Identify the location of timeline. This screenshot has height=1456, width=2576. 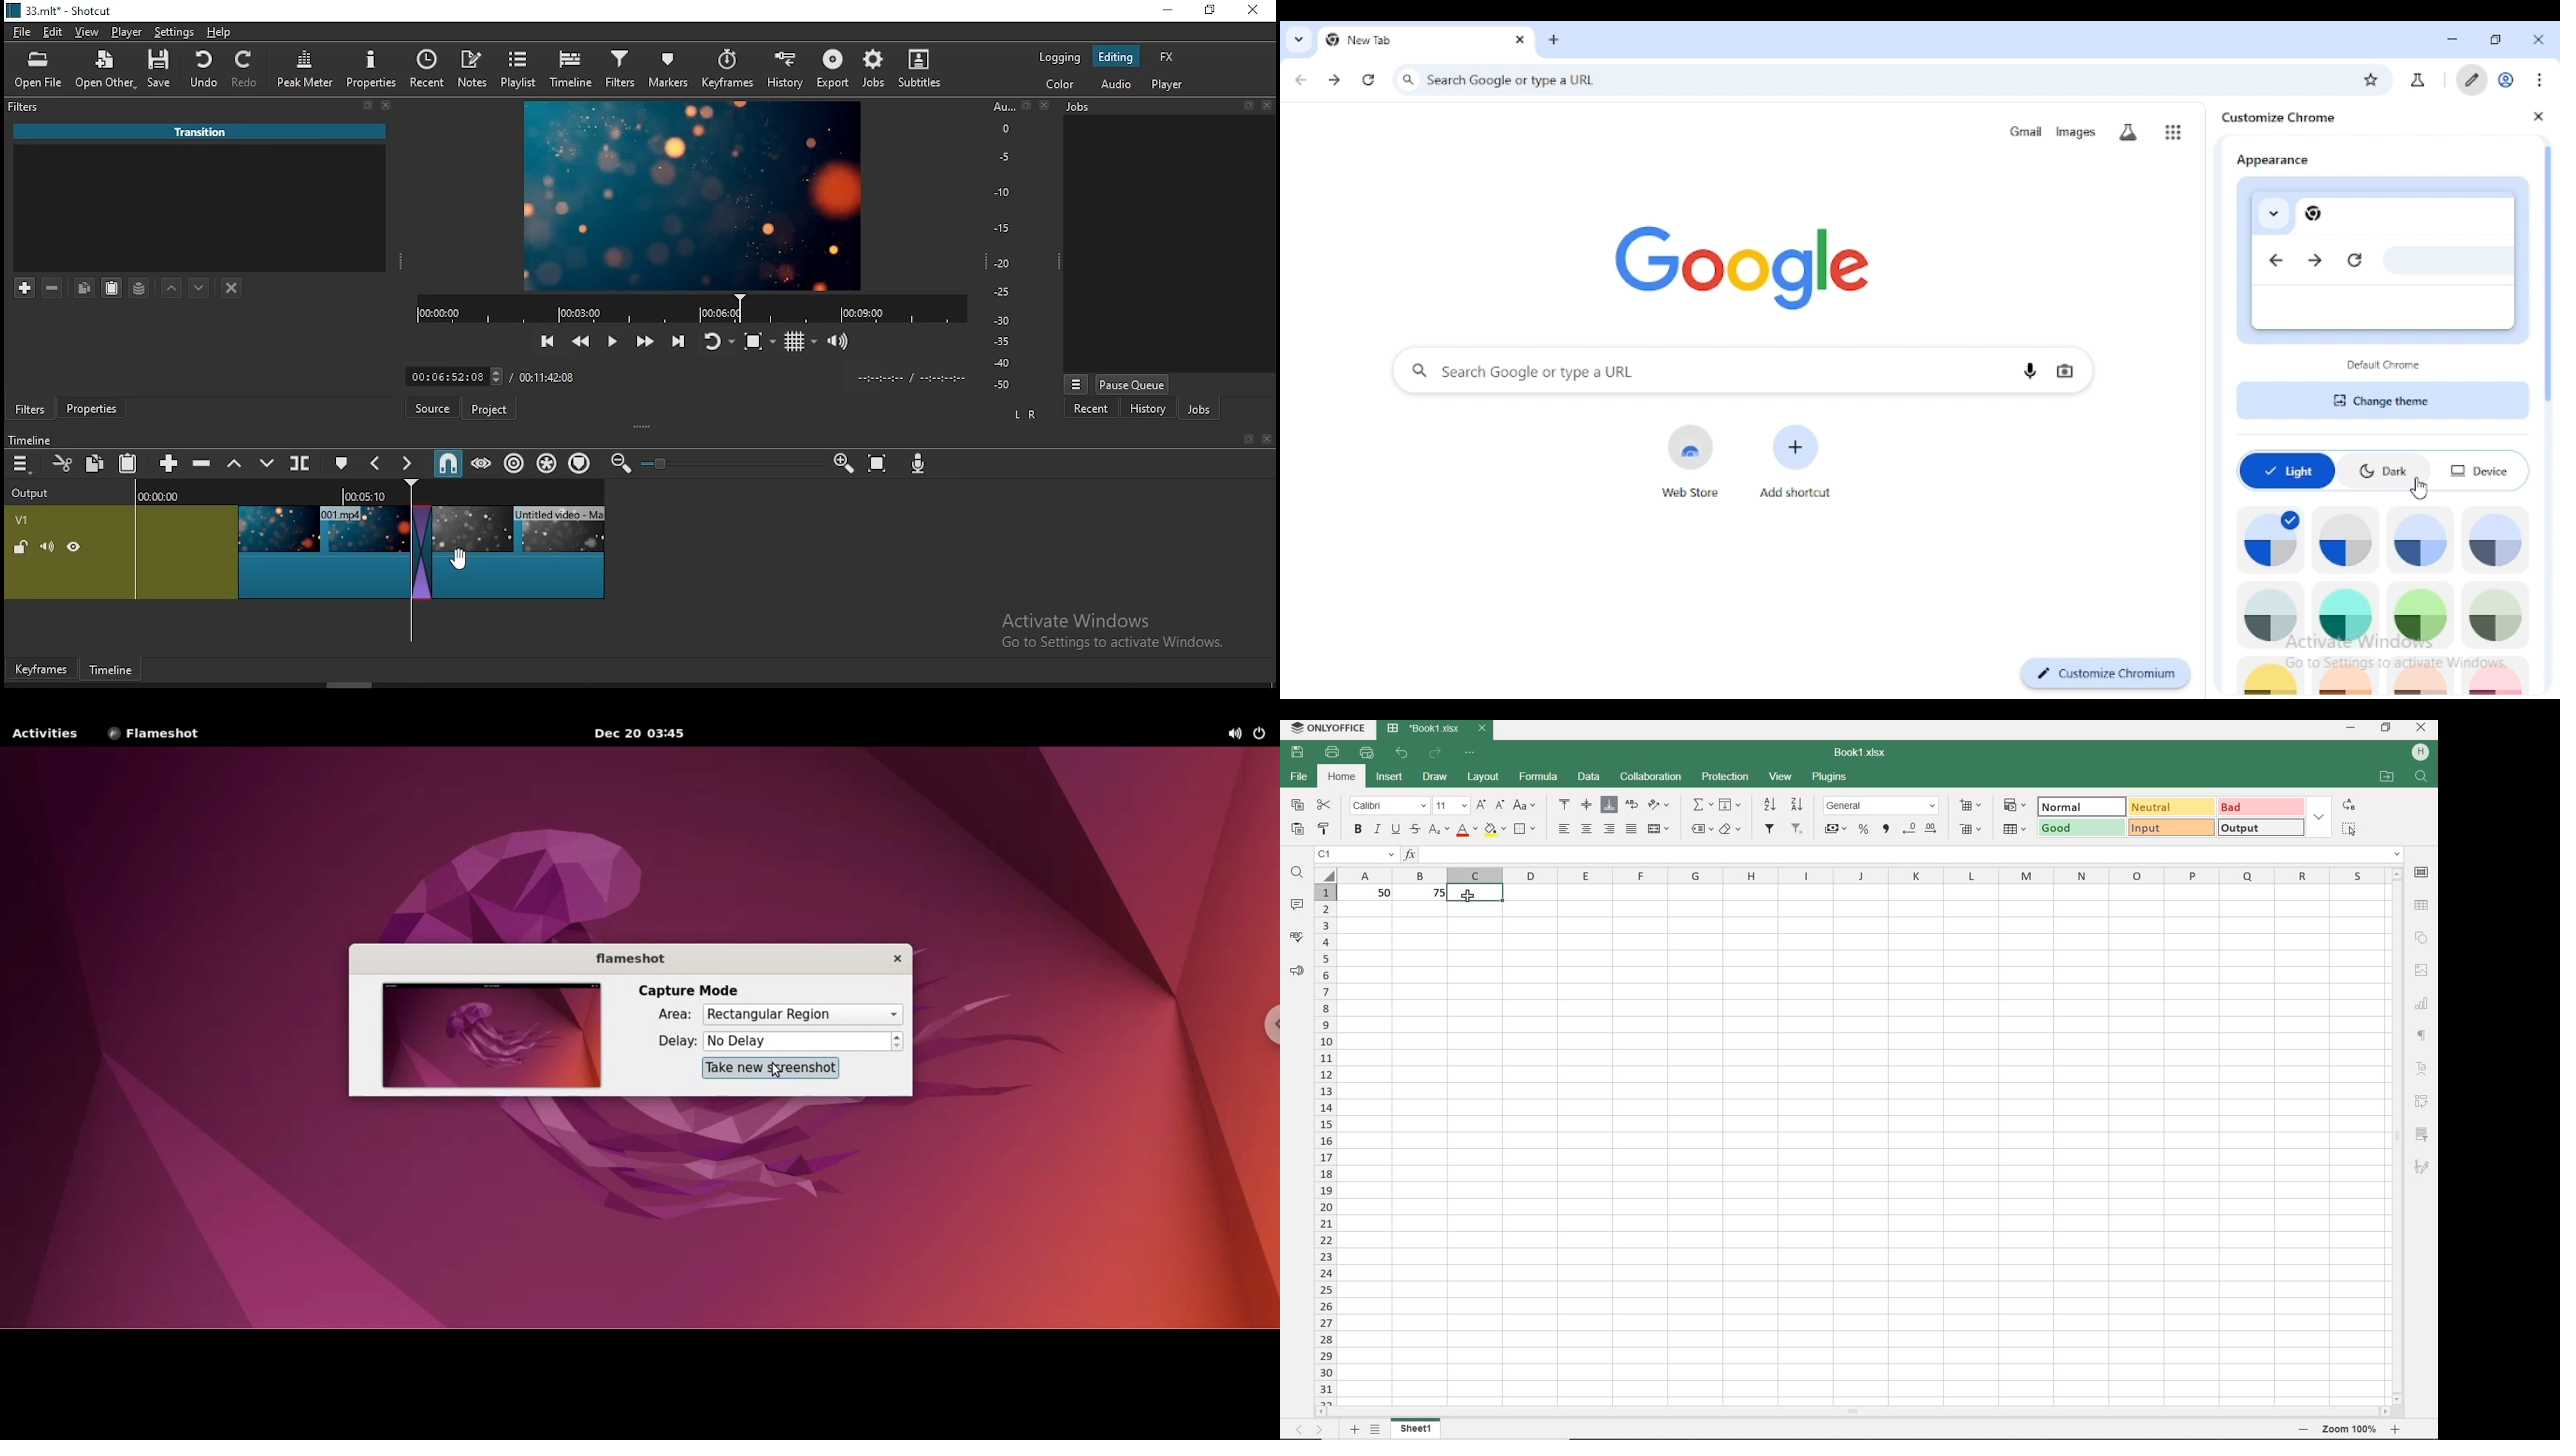
(34, 437).